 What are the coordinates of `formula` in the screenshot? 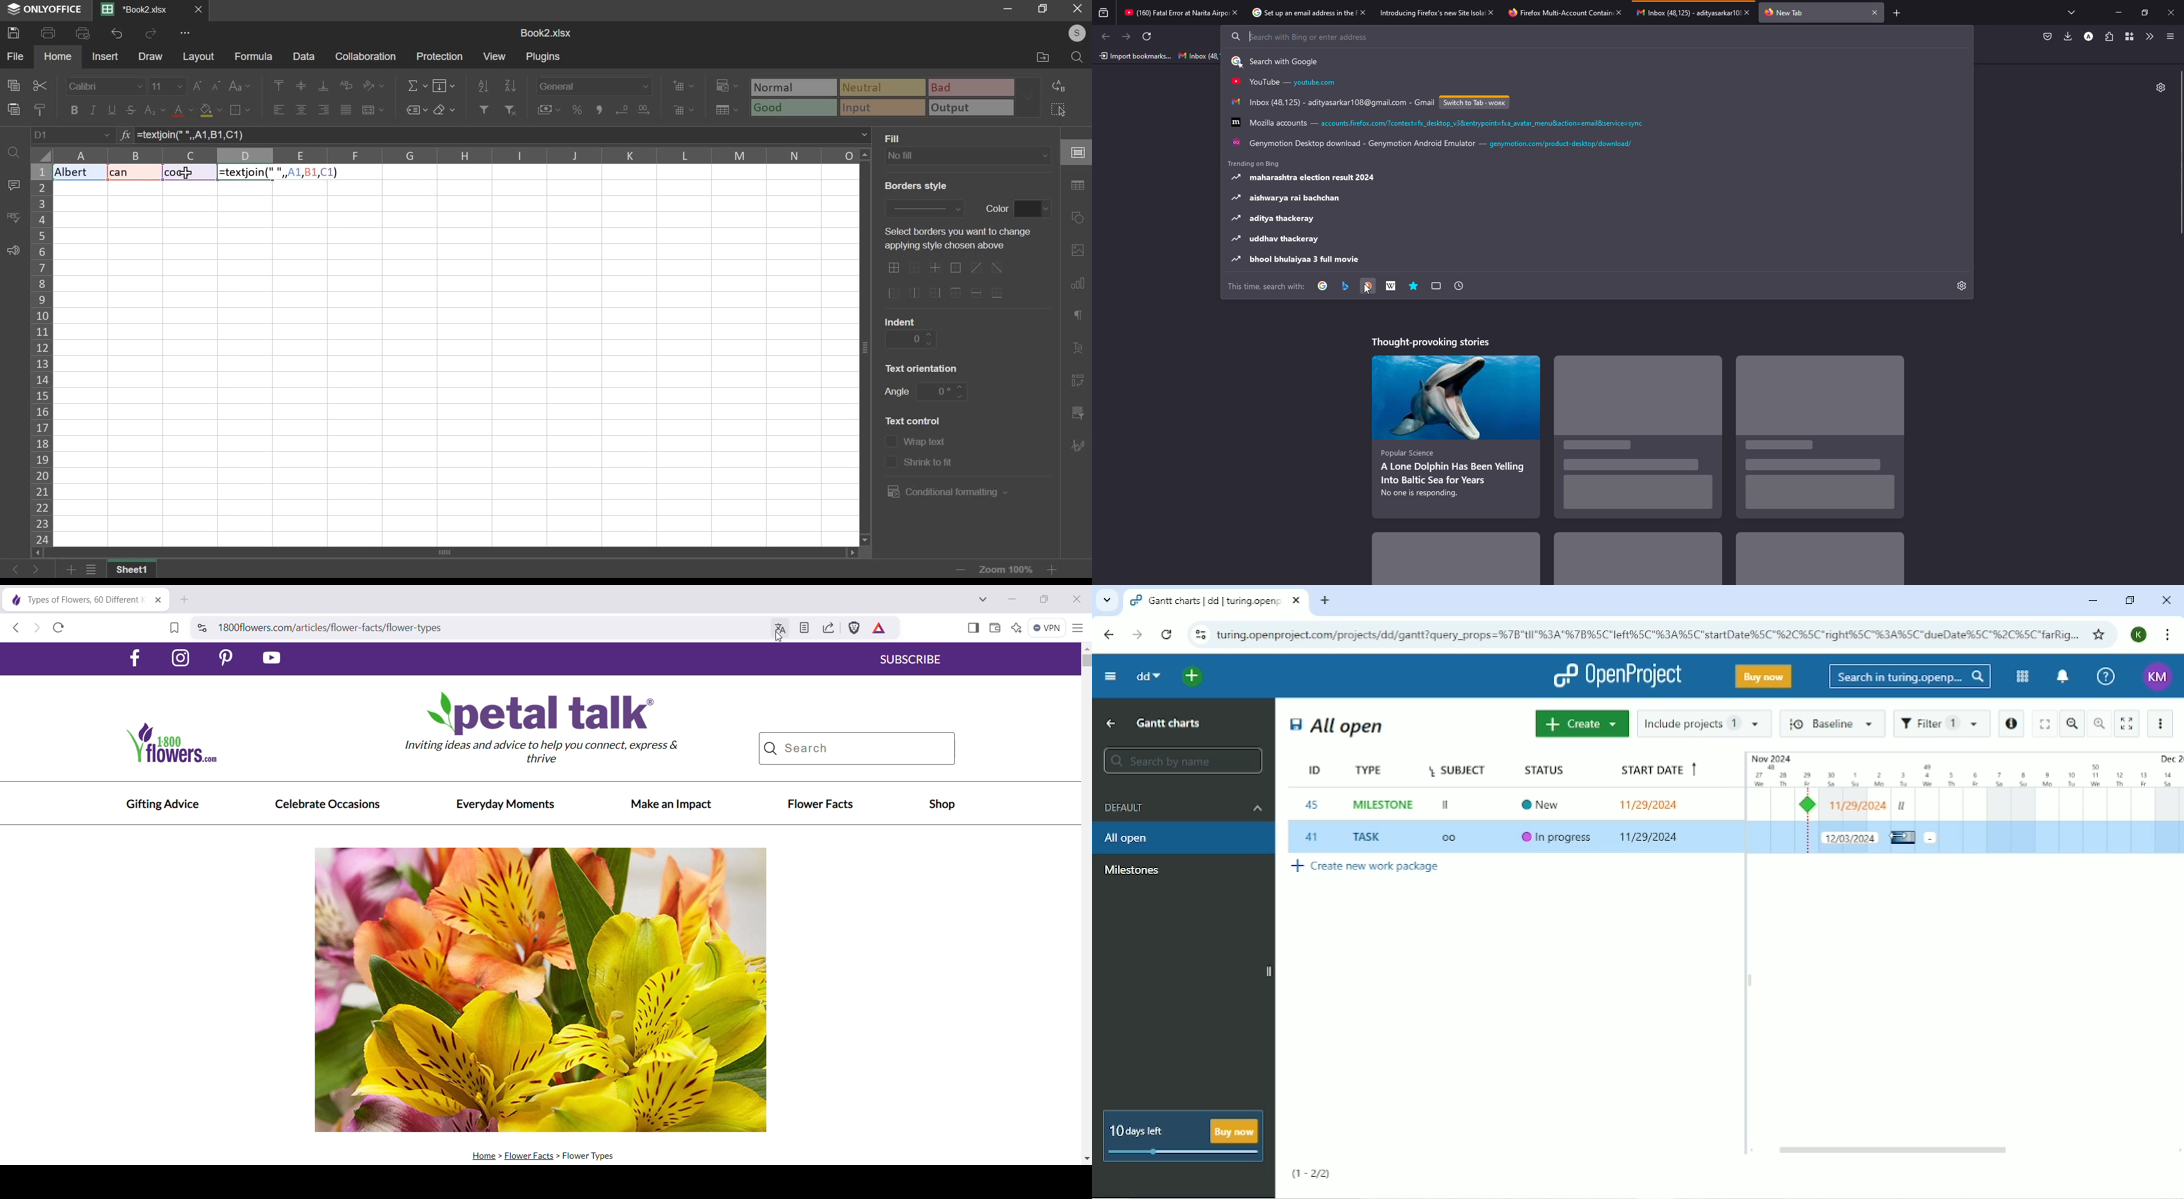 It's located at (123, 136).